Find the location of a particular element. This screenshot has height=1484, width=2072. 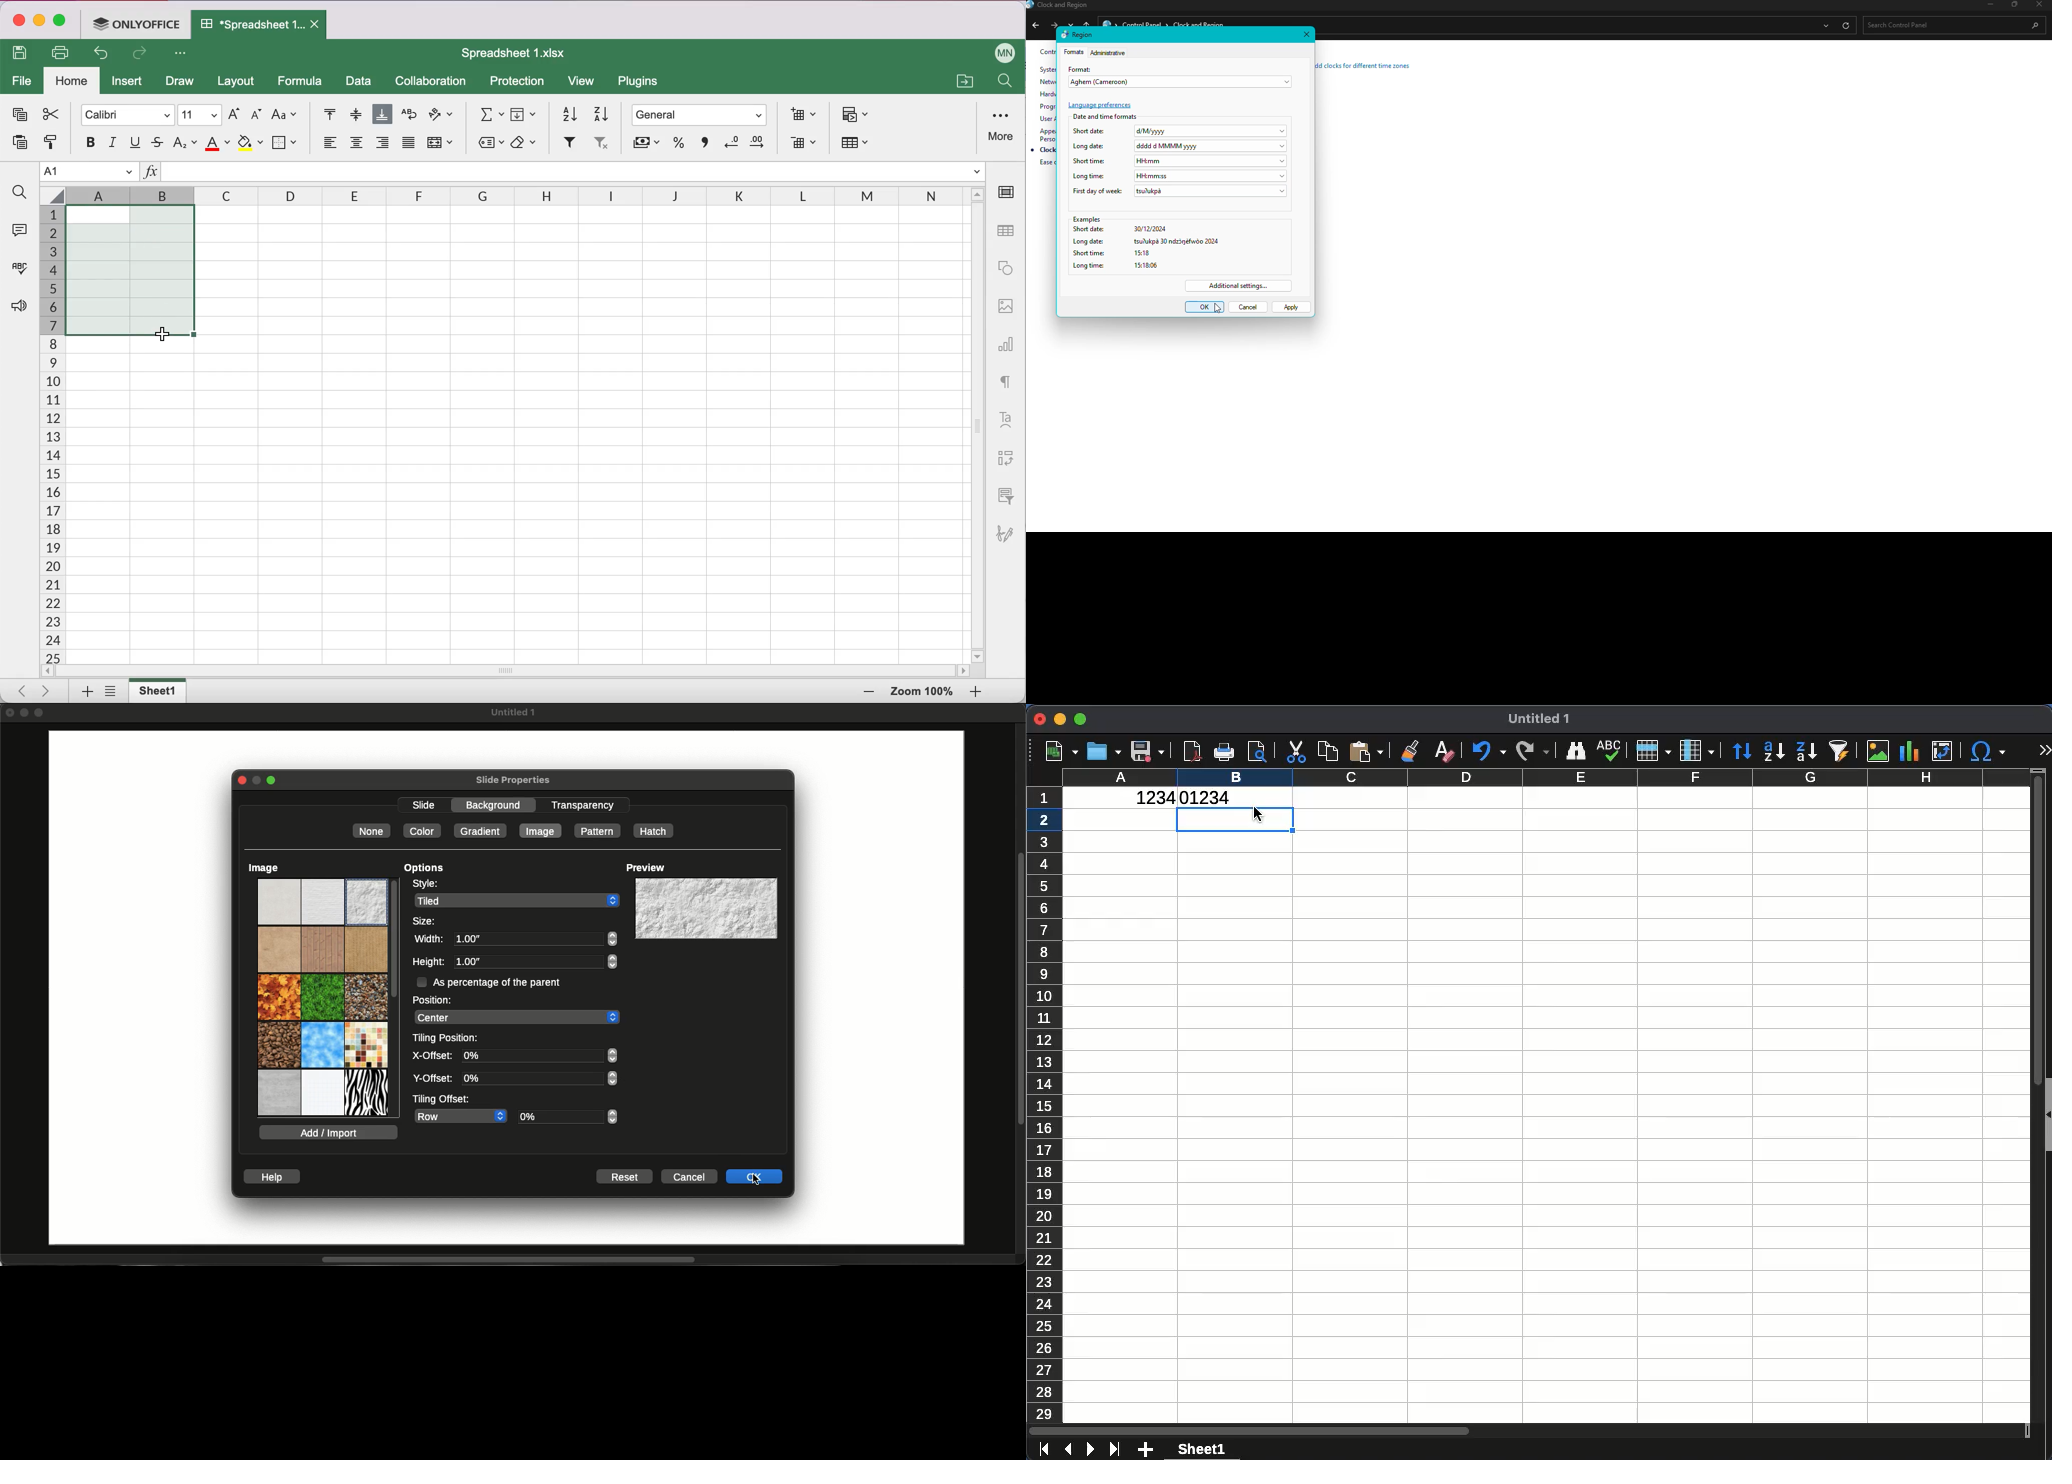

accounting style is located at coordinates (645, 146).